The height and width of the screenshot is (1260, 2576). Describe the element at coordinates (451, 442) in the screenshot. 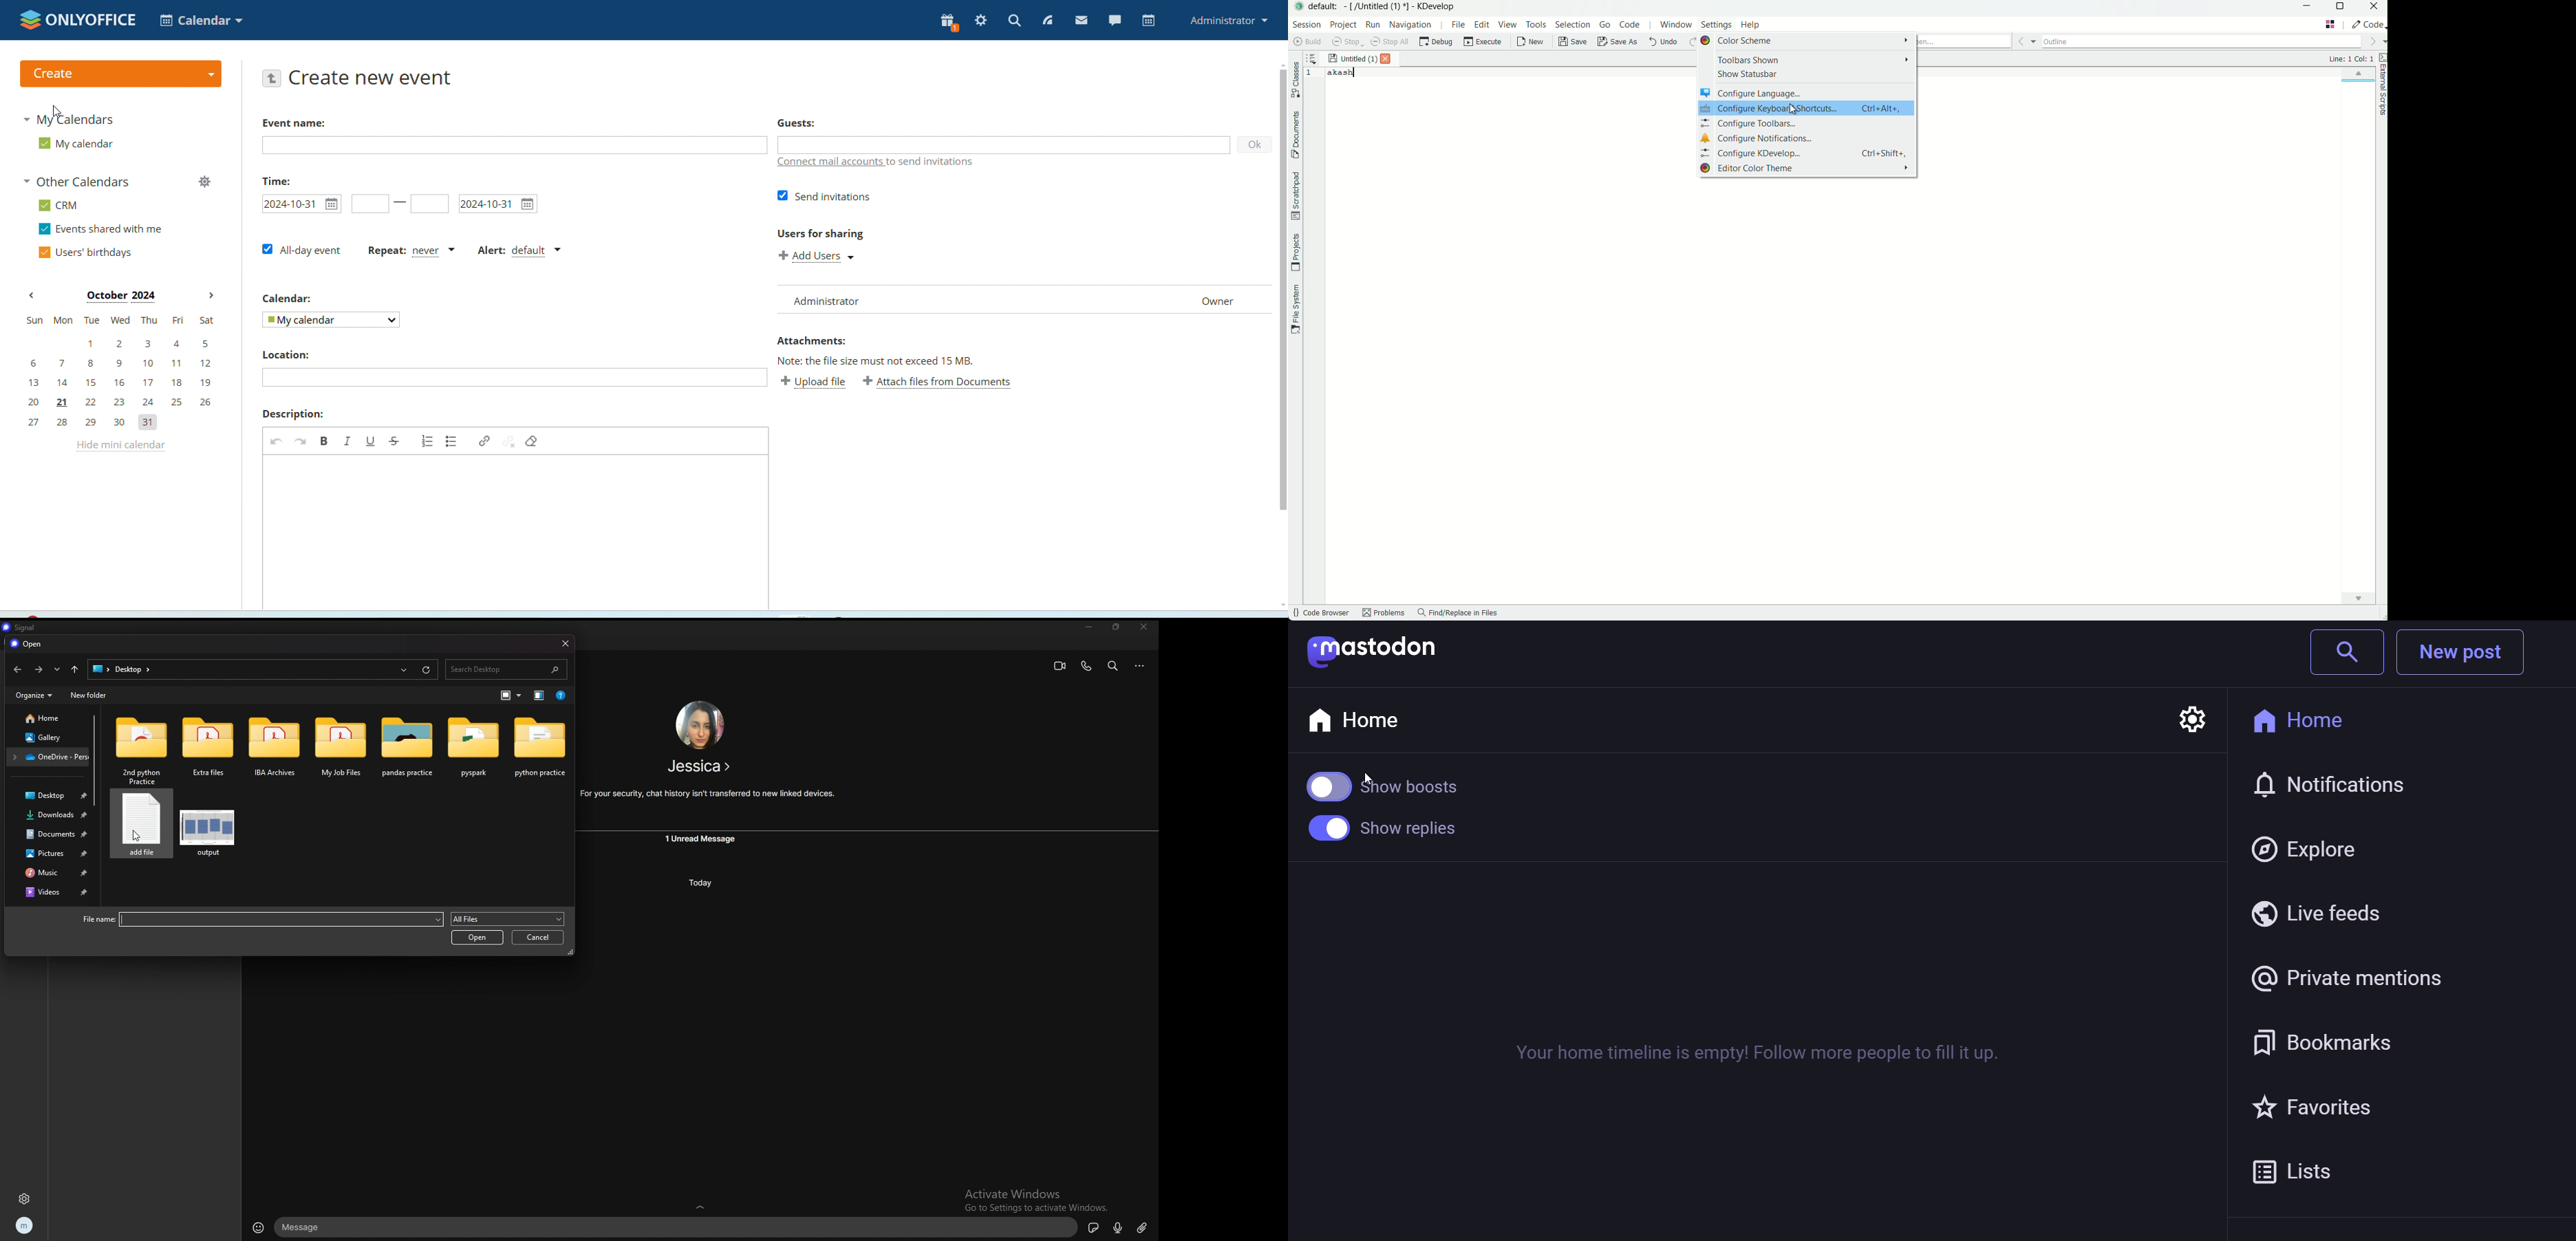

I see `add bulleted list` at that location.